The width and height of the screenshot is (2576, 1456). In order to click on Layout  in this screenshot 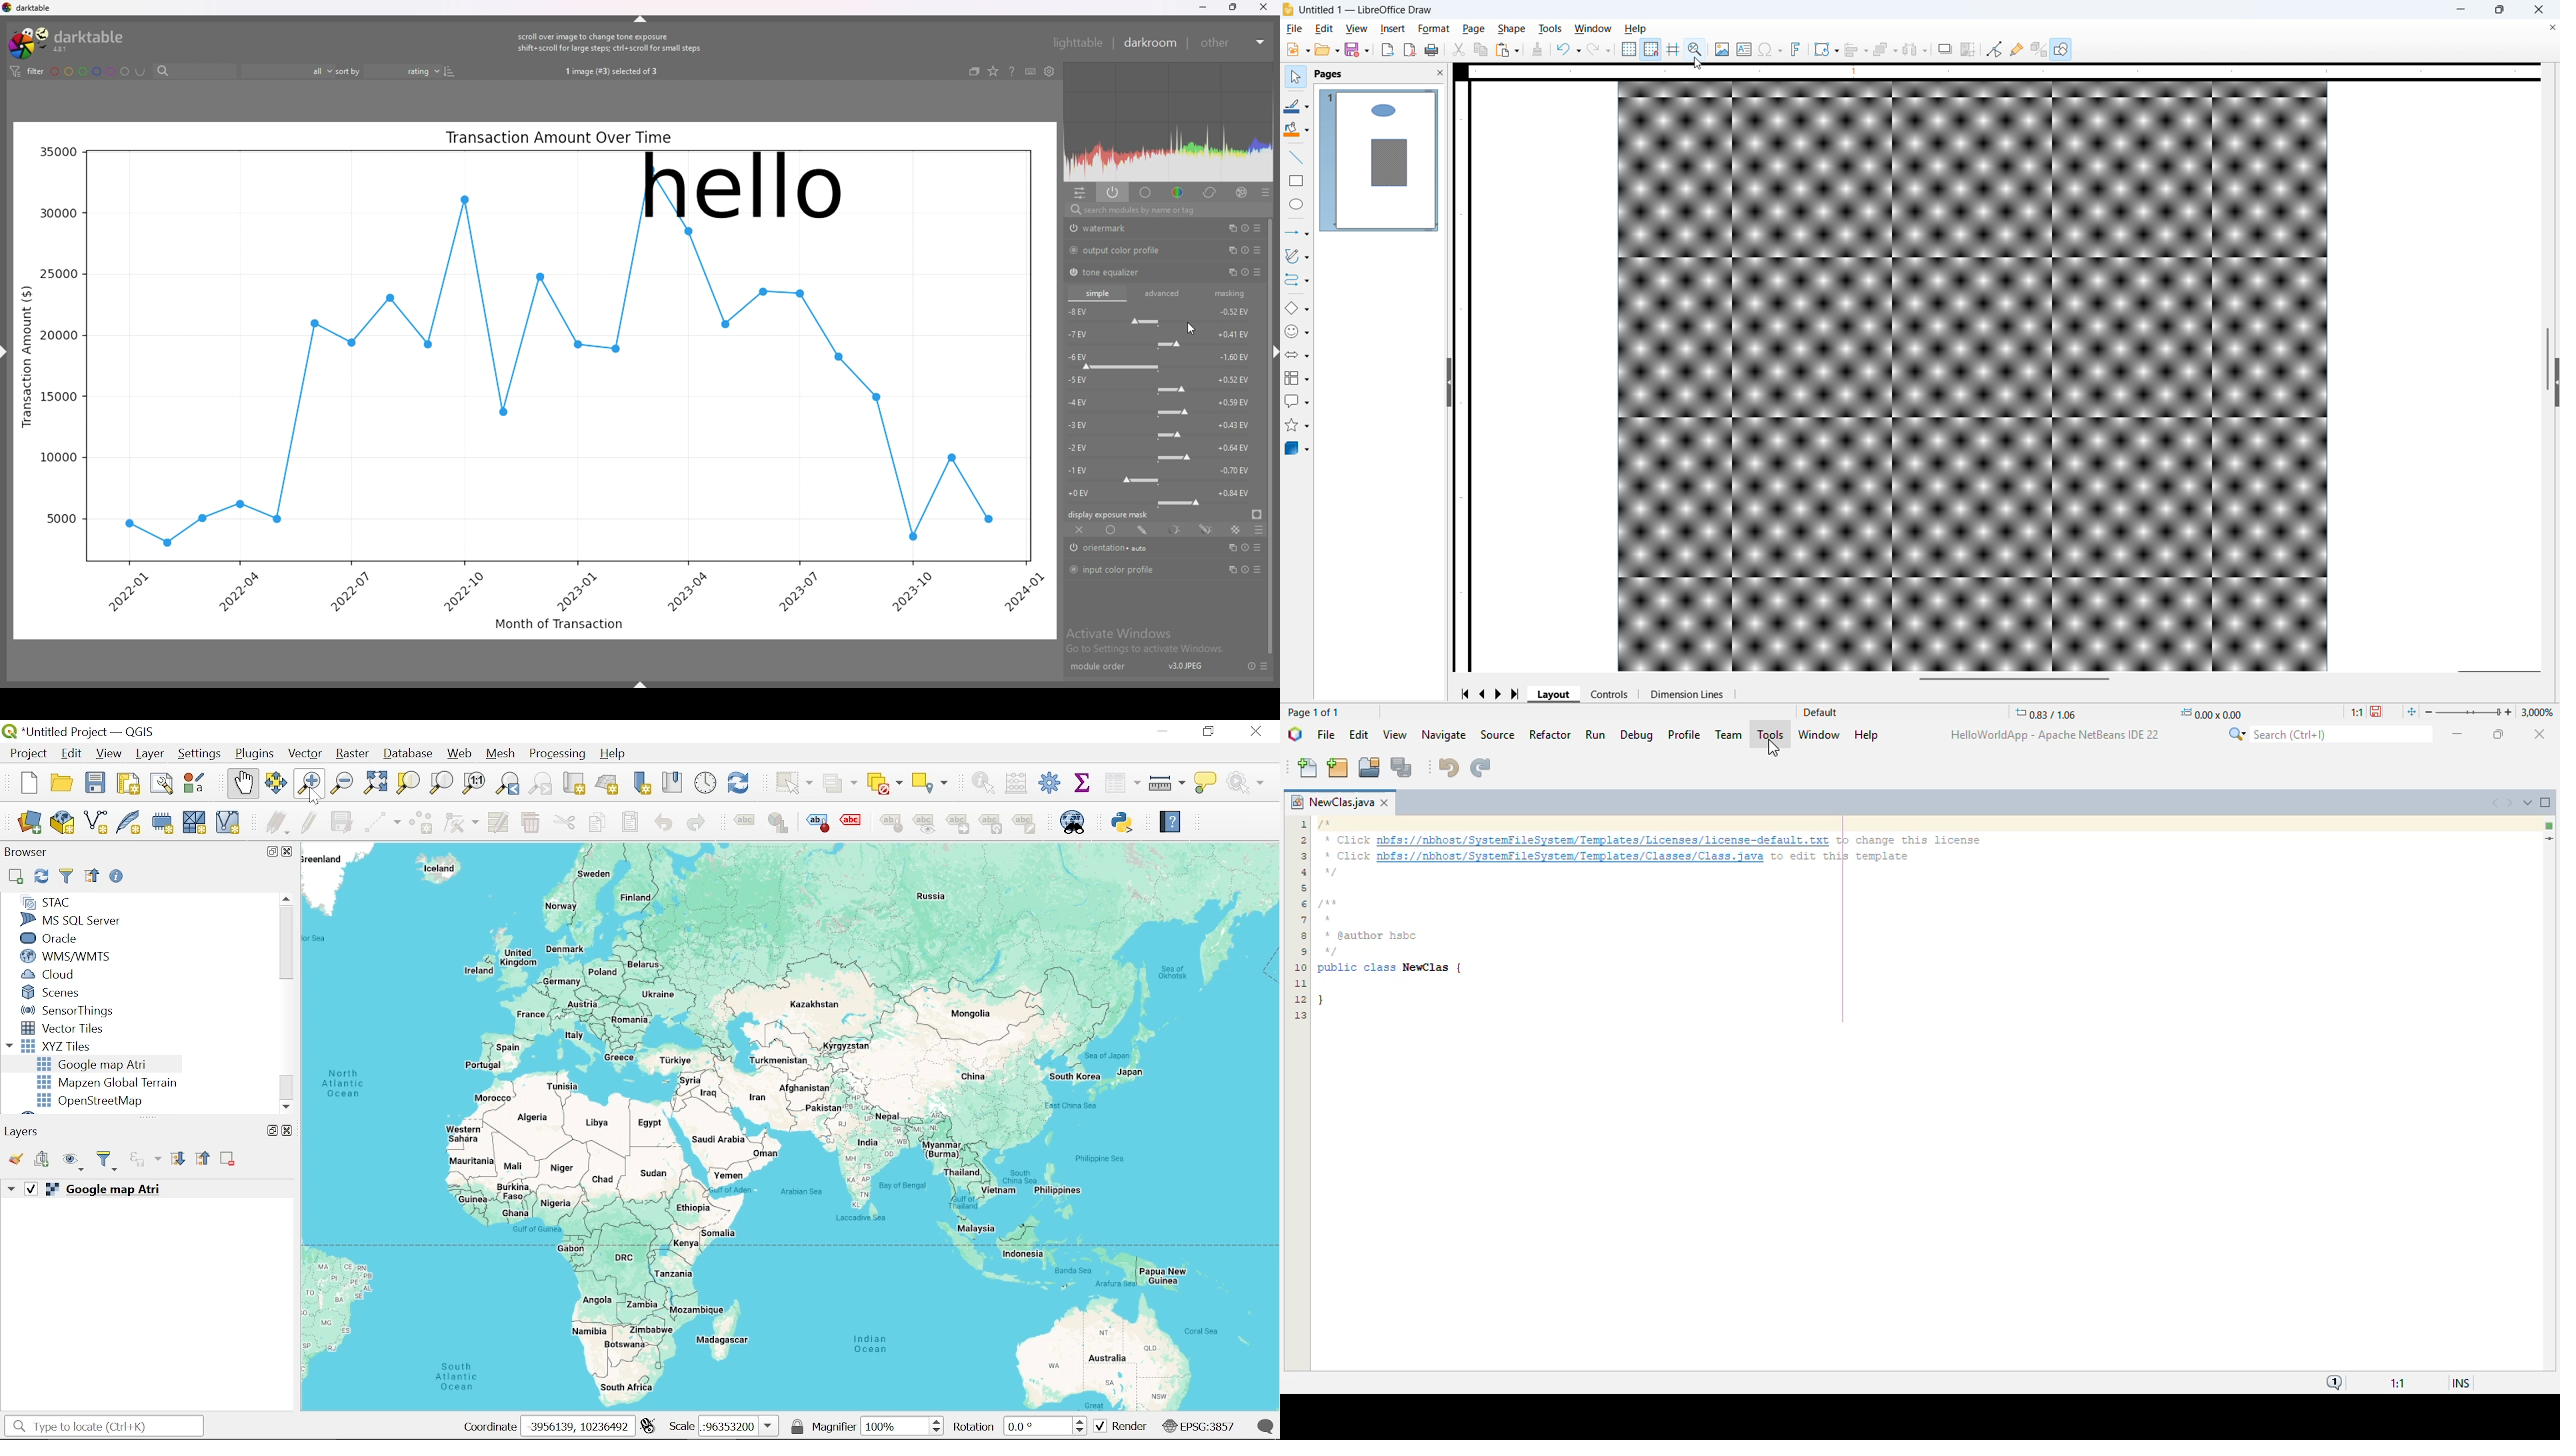, I will do `click(1555, 694)`.